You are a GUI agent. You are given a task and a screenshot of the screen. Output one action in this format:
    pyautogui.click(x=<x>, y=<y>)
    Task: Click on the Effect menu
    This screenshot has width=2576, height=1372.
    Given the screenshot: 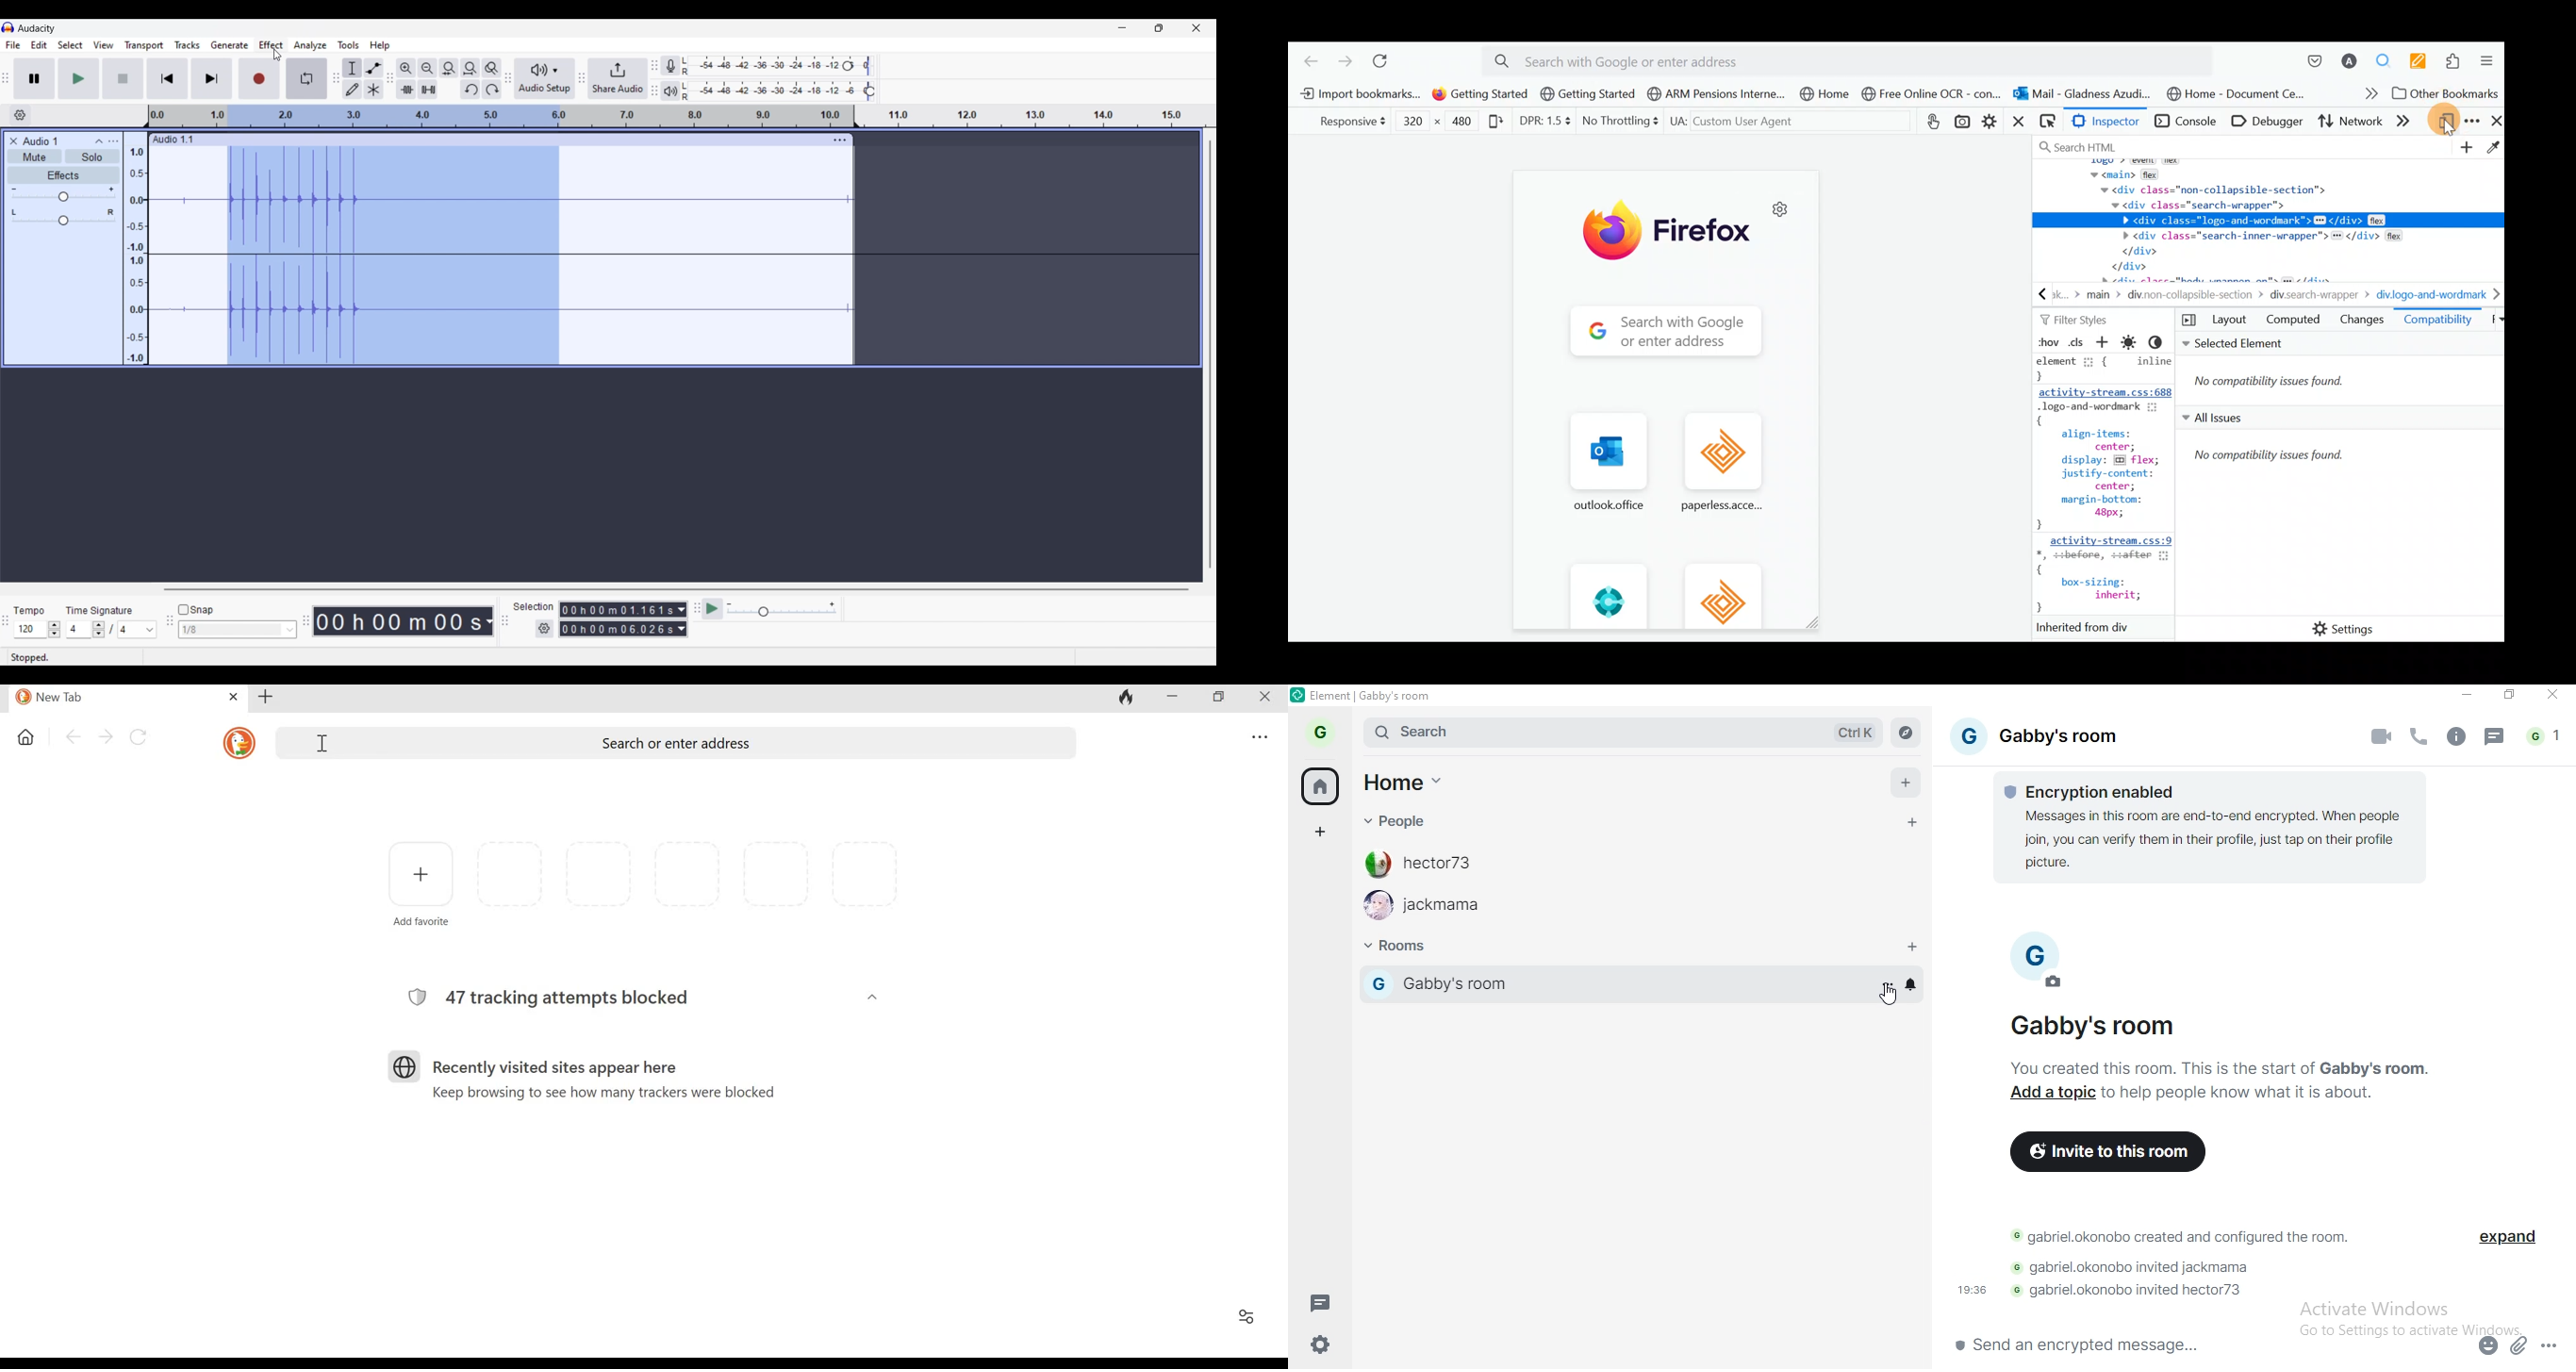 What is the action you would take?
    pyautogui.click(x=271, y=45)
    